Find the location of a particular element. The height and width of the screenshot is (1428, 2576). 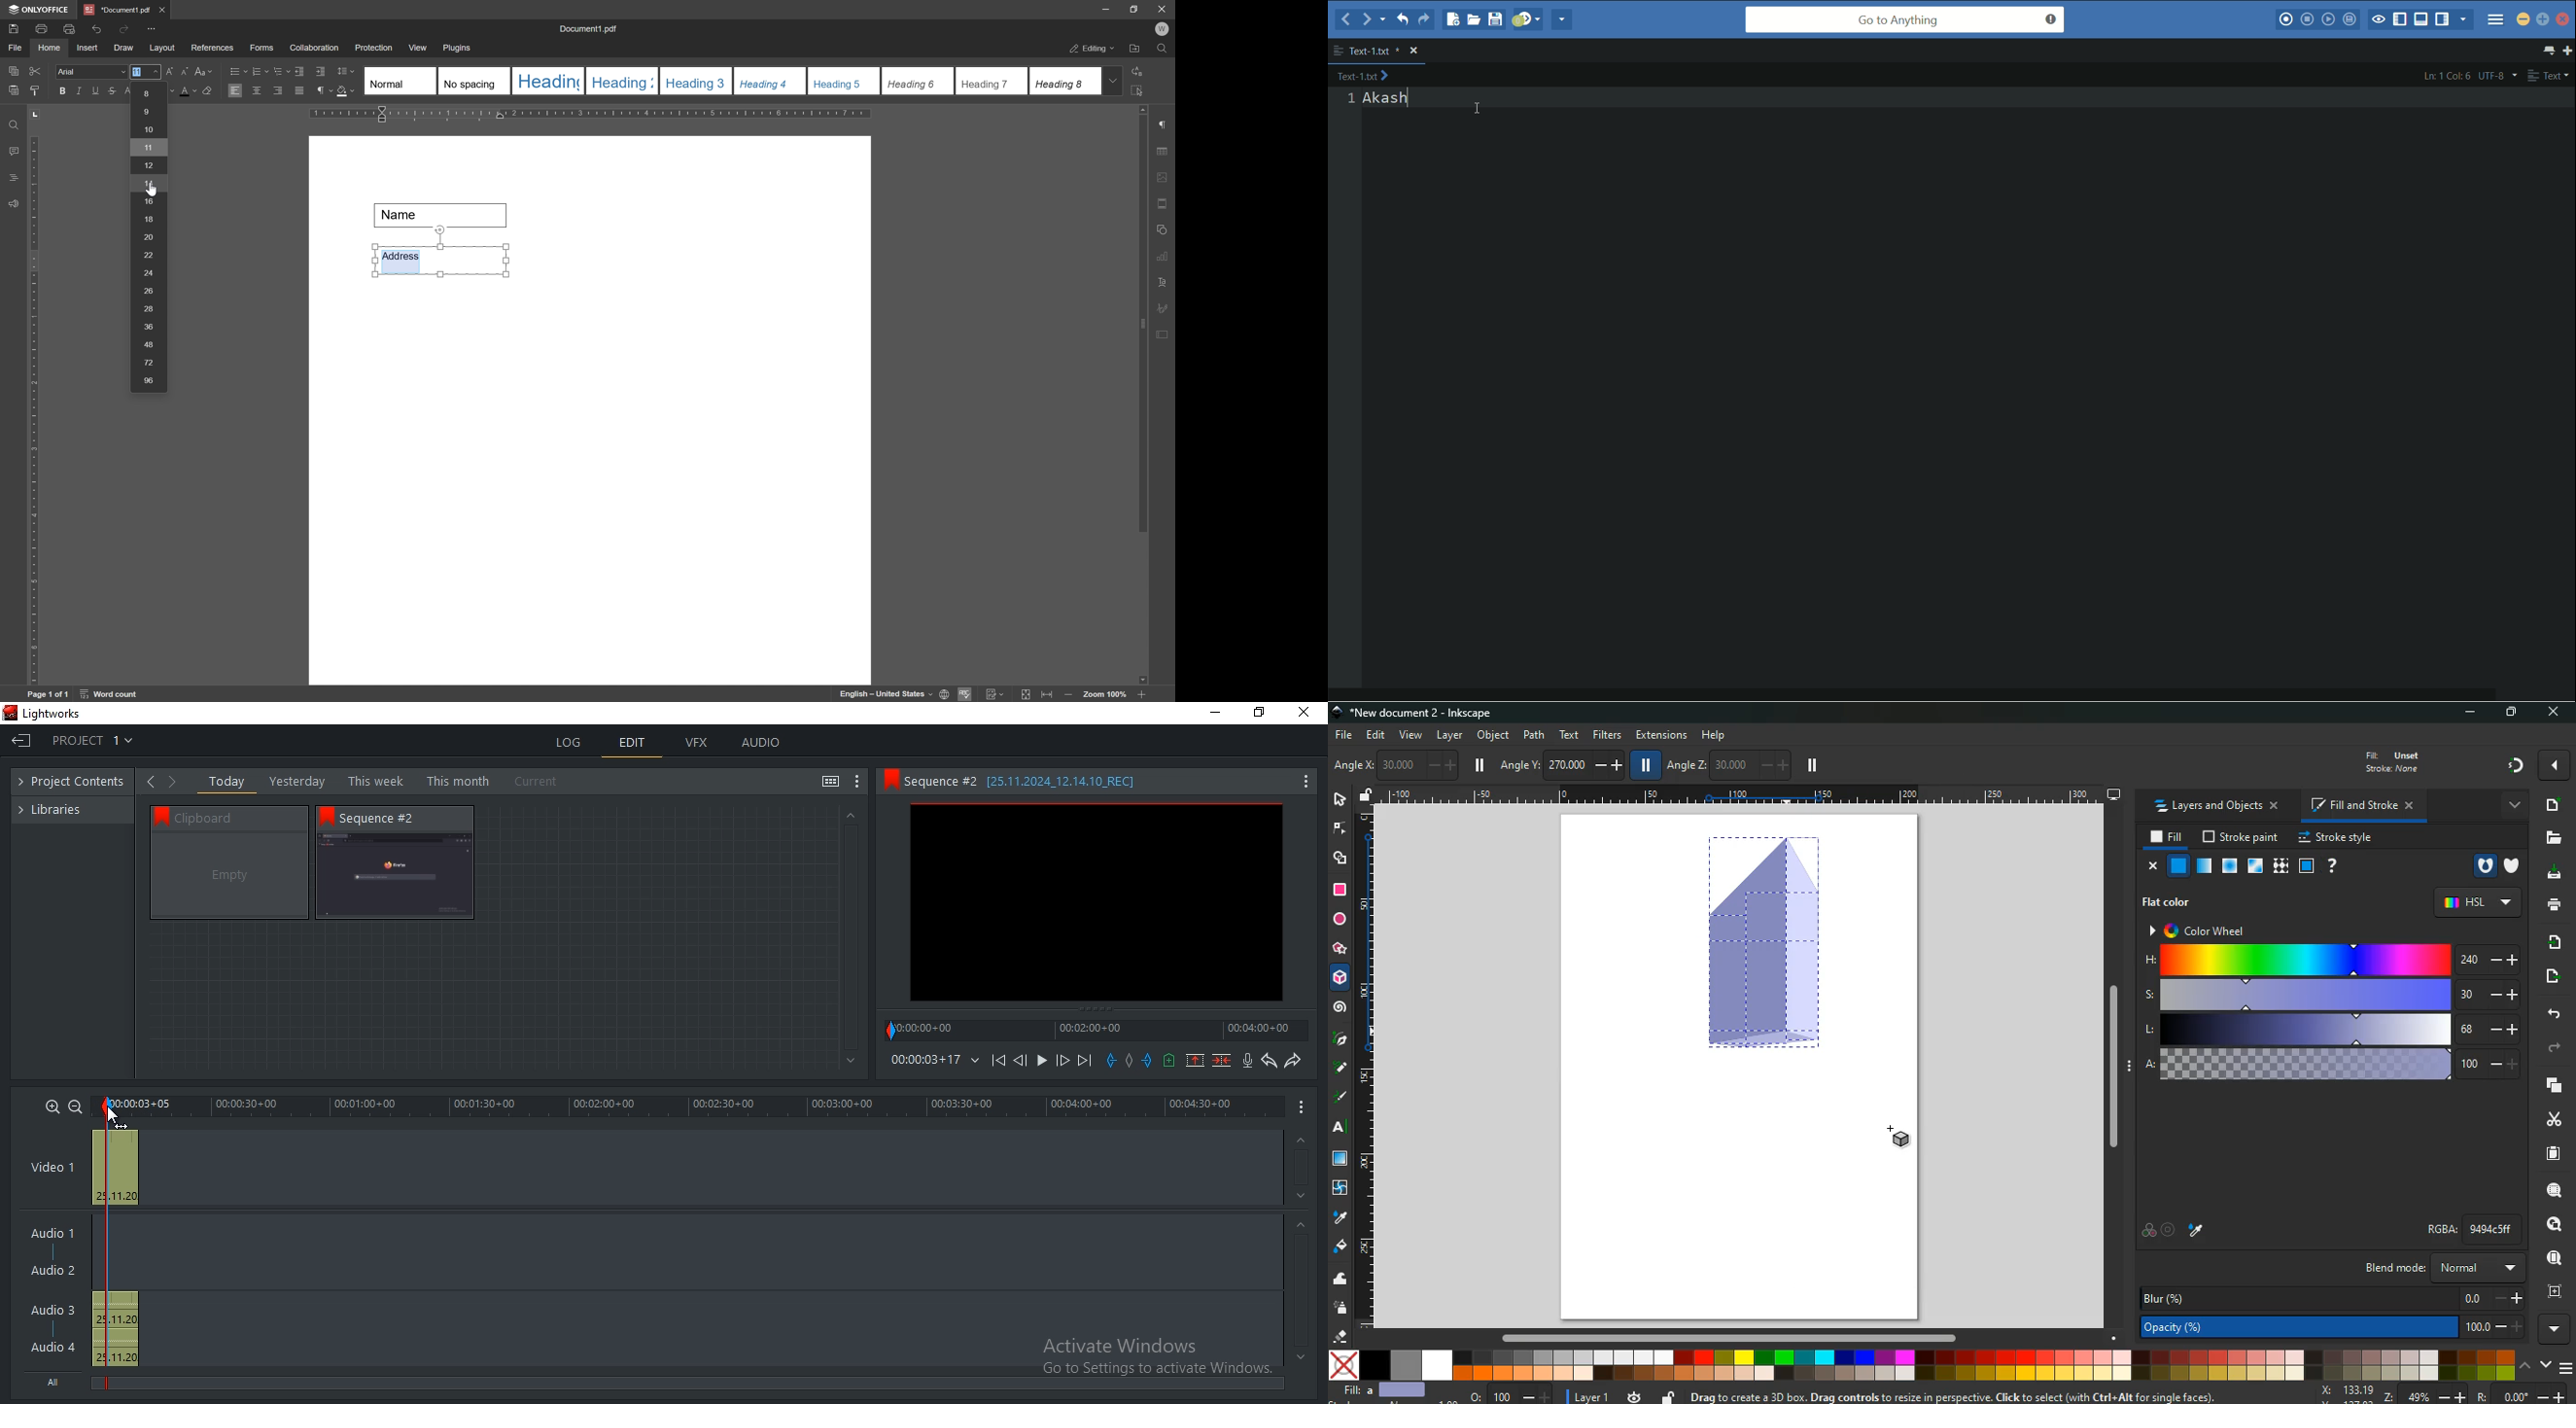

Pic is located at coordinates (1341, 1037).